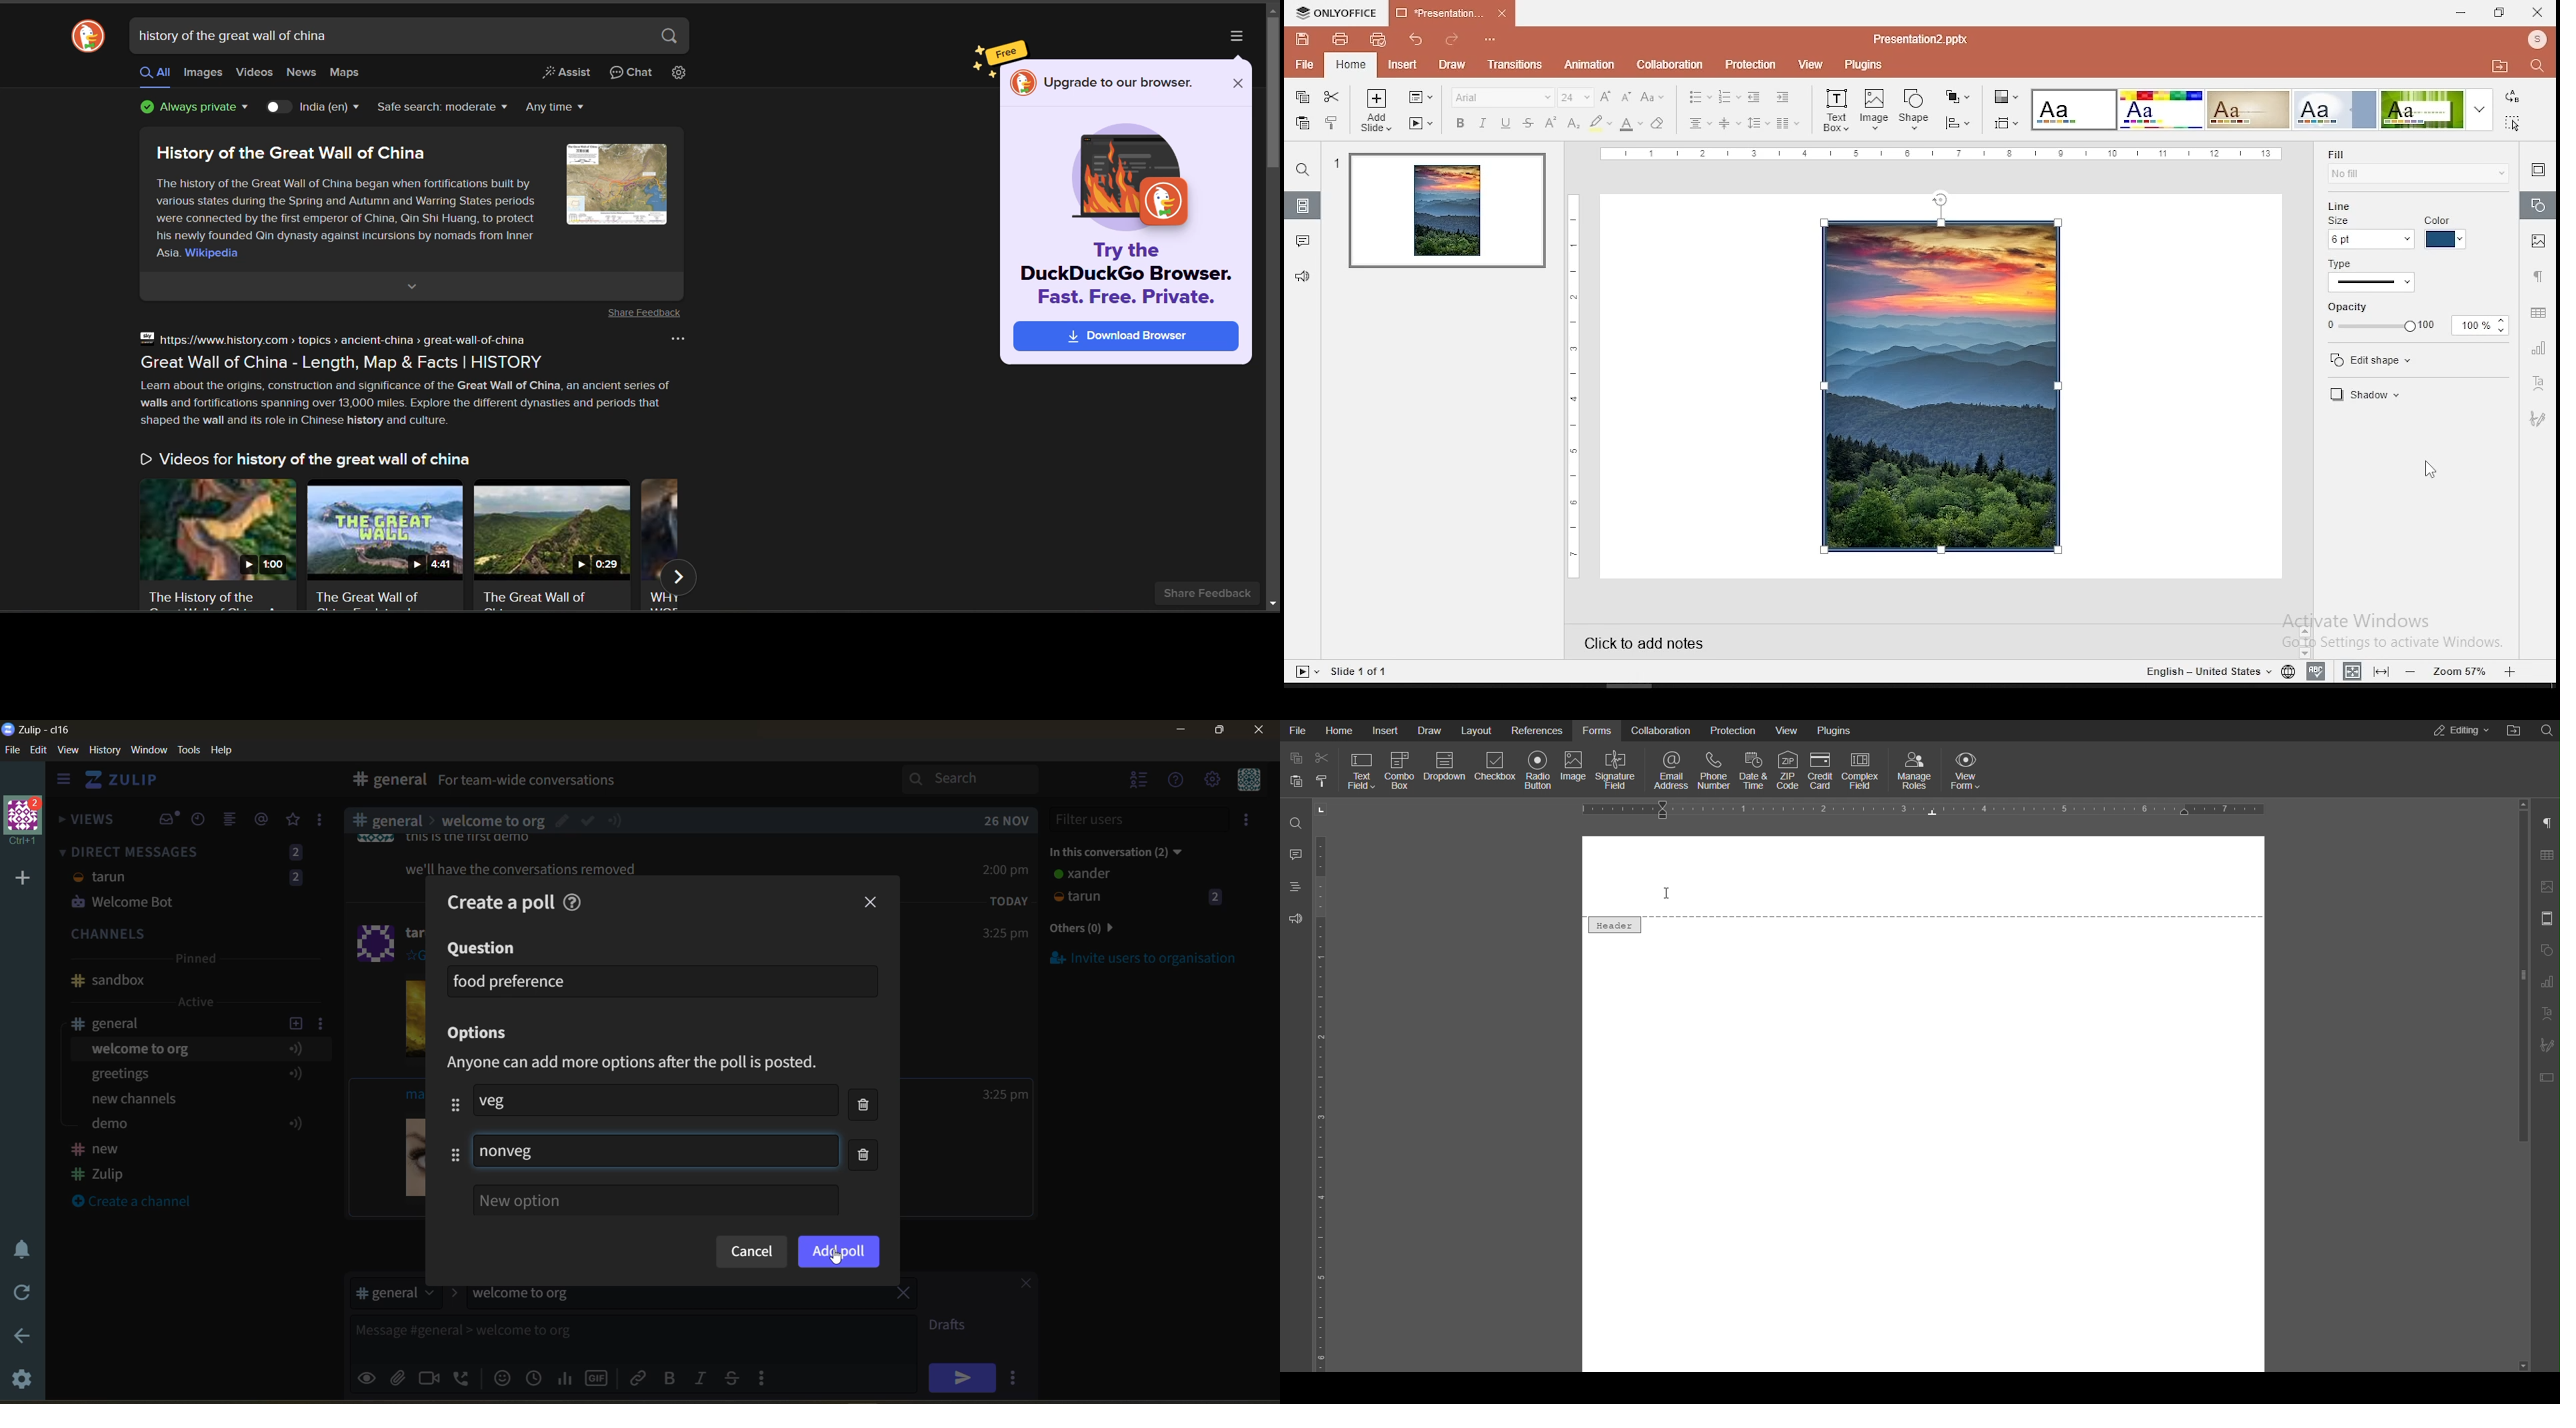 The height and width of the screenshot is (1428, 2576). I want to click on line type, so click(2375, 275).